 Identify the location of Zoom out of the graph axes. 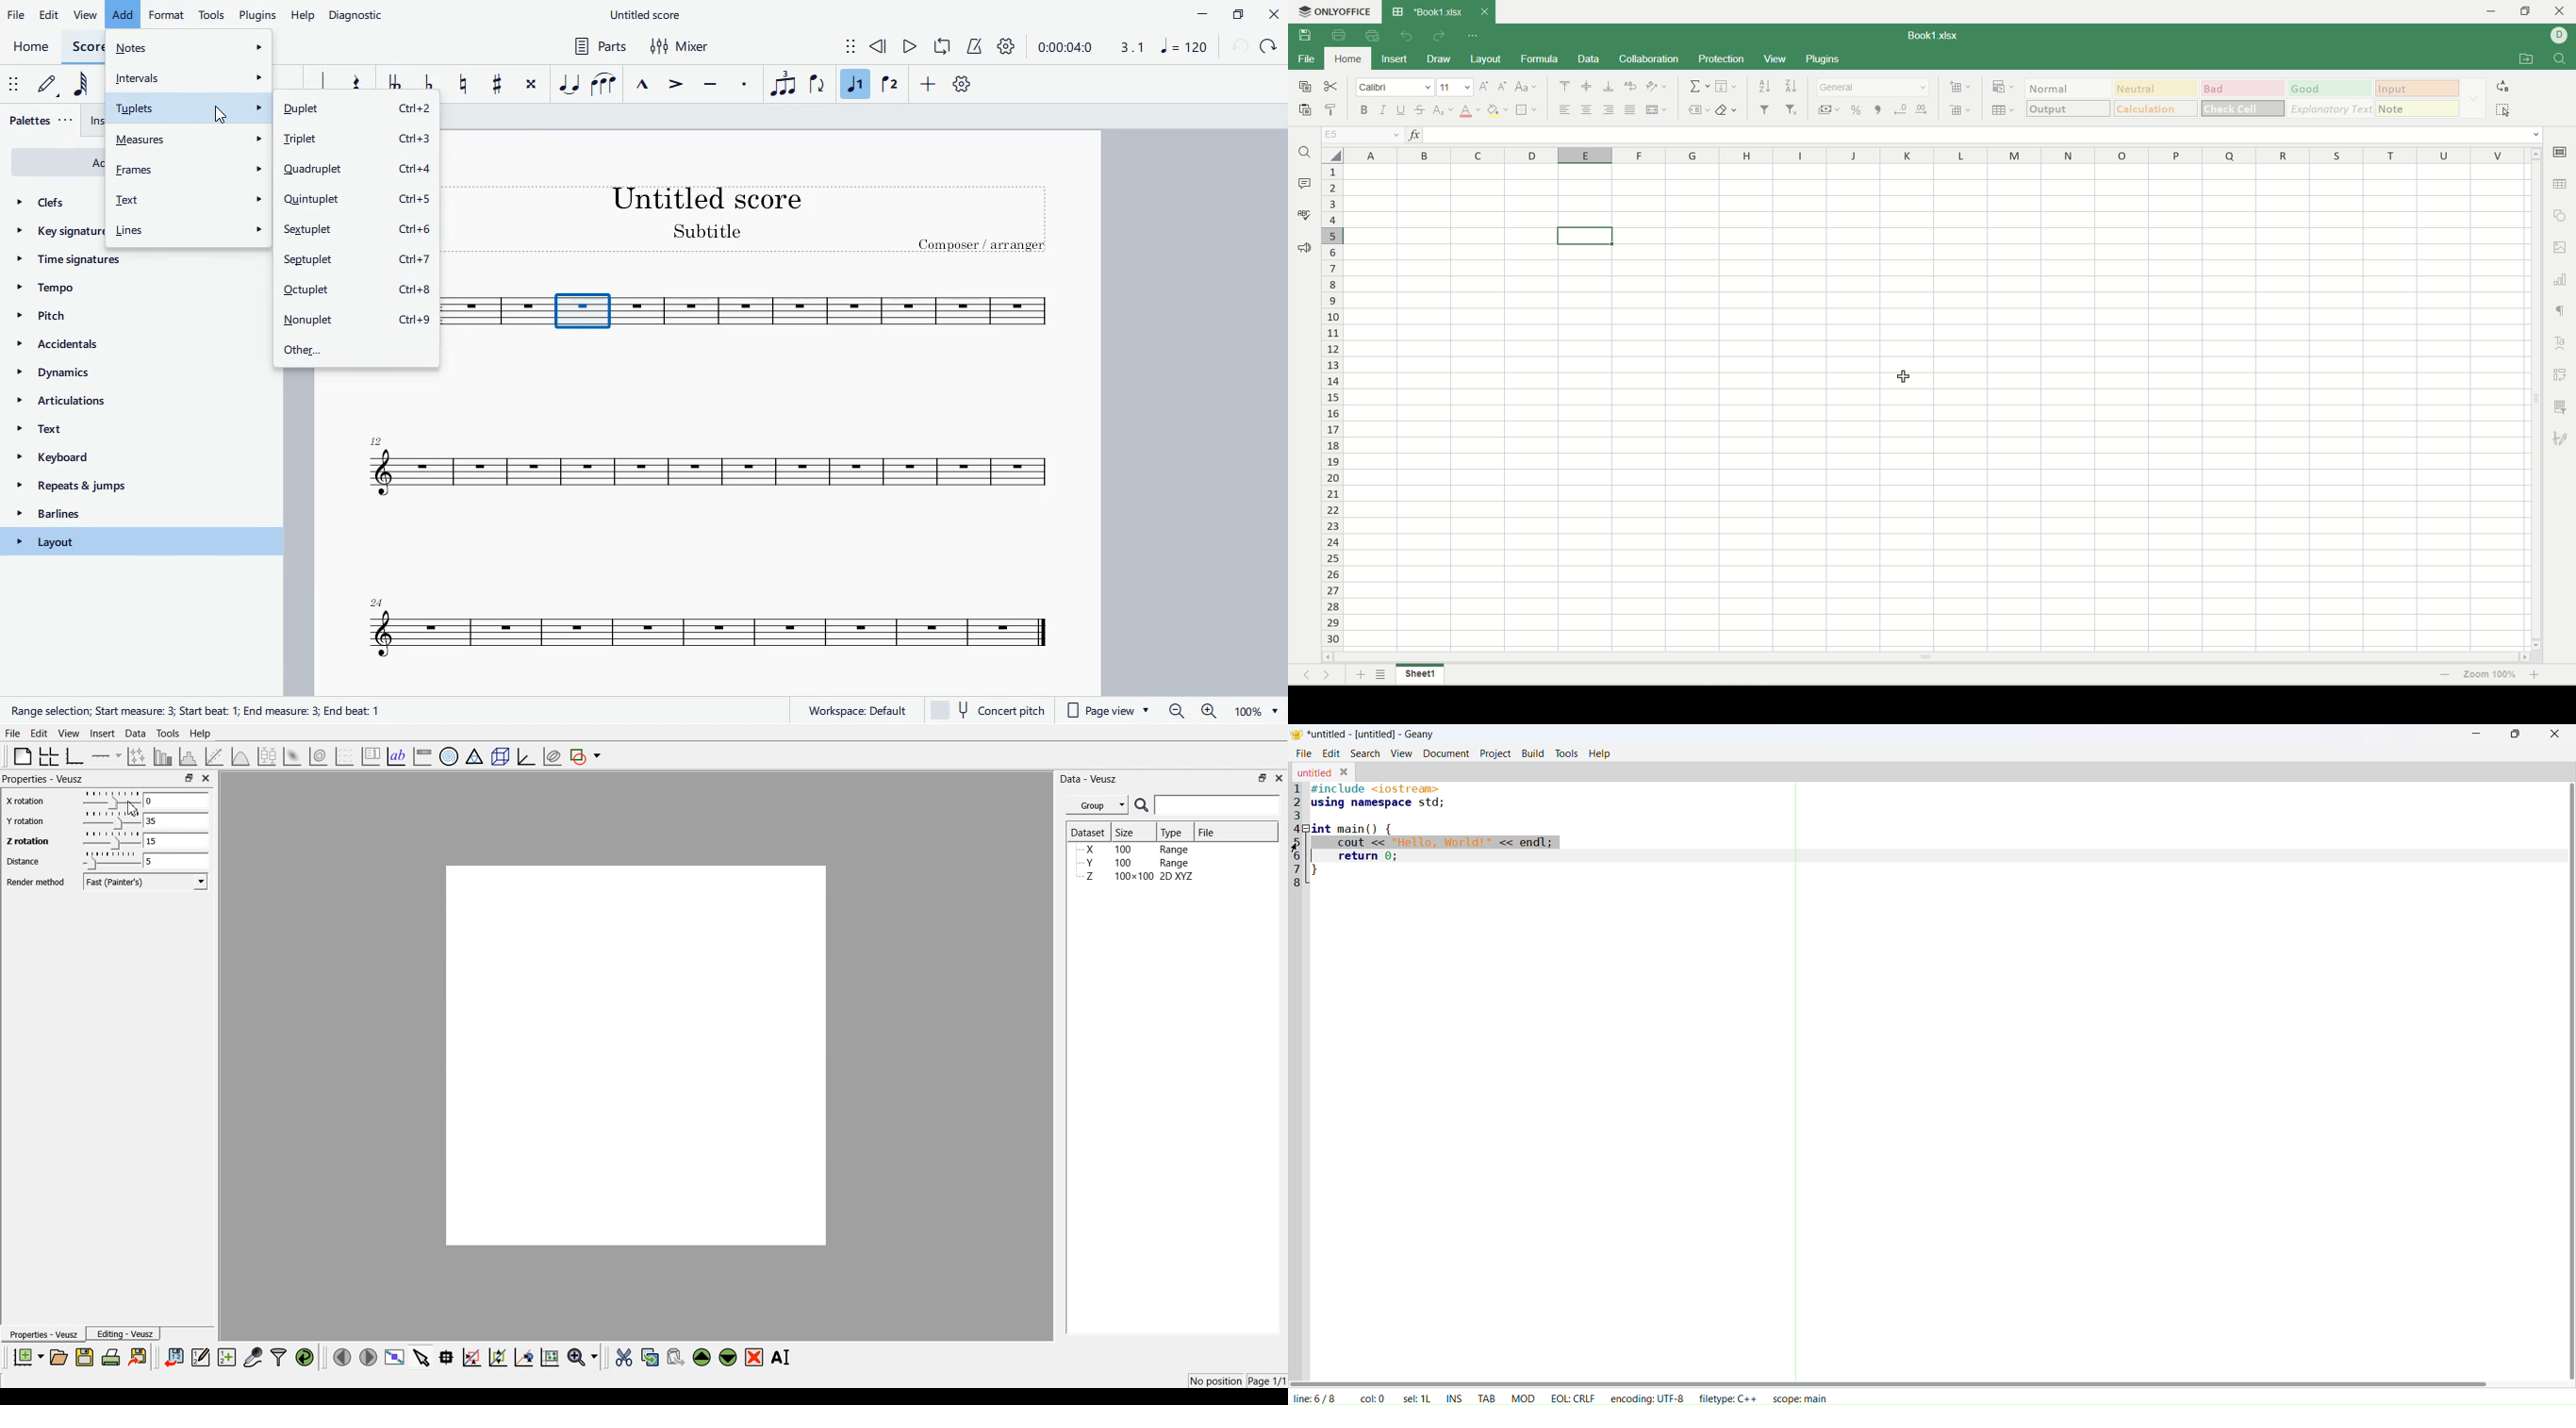
(498, 1357).